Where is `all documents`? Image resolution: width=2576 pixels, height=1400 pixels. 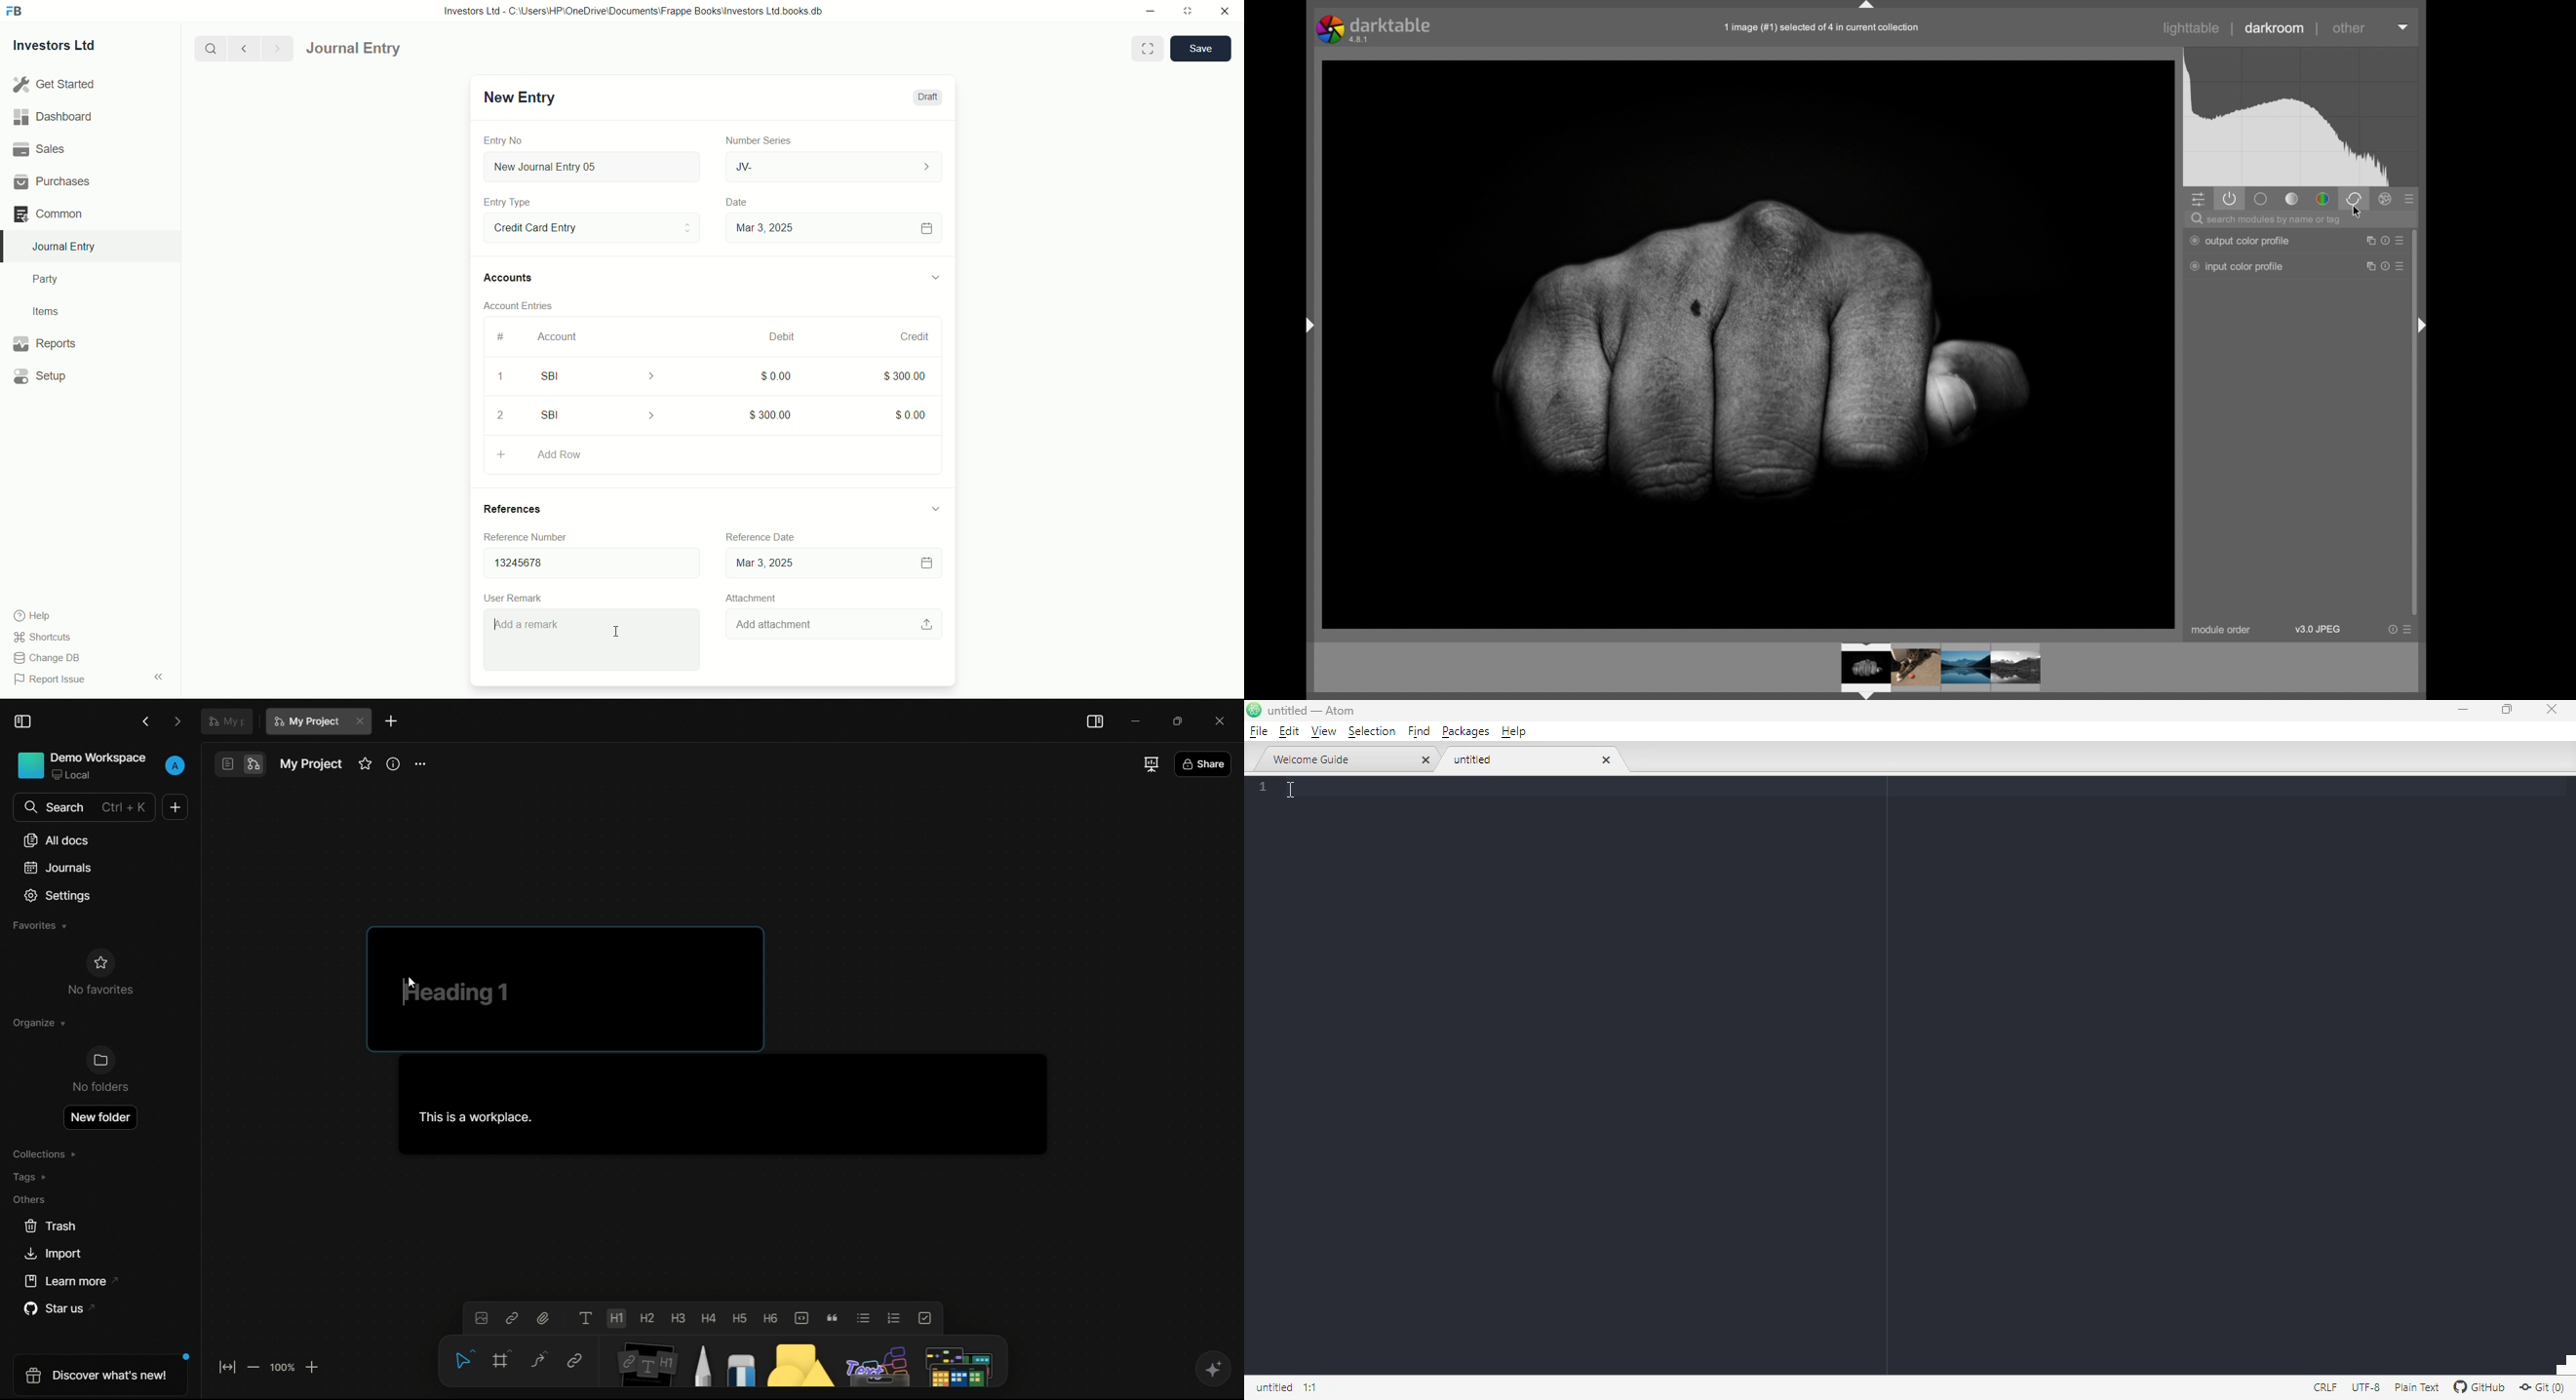
all documents is located at coordinates (56, 840).